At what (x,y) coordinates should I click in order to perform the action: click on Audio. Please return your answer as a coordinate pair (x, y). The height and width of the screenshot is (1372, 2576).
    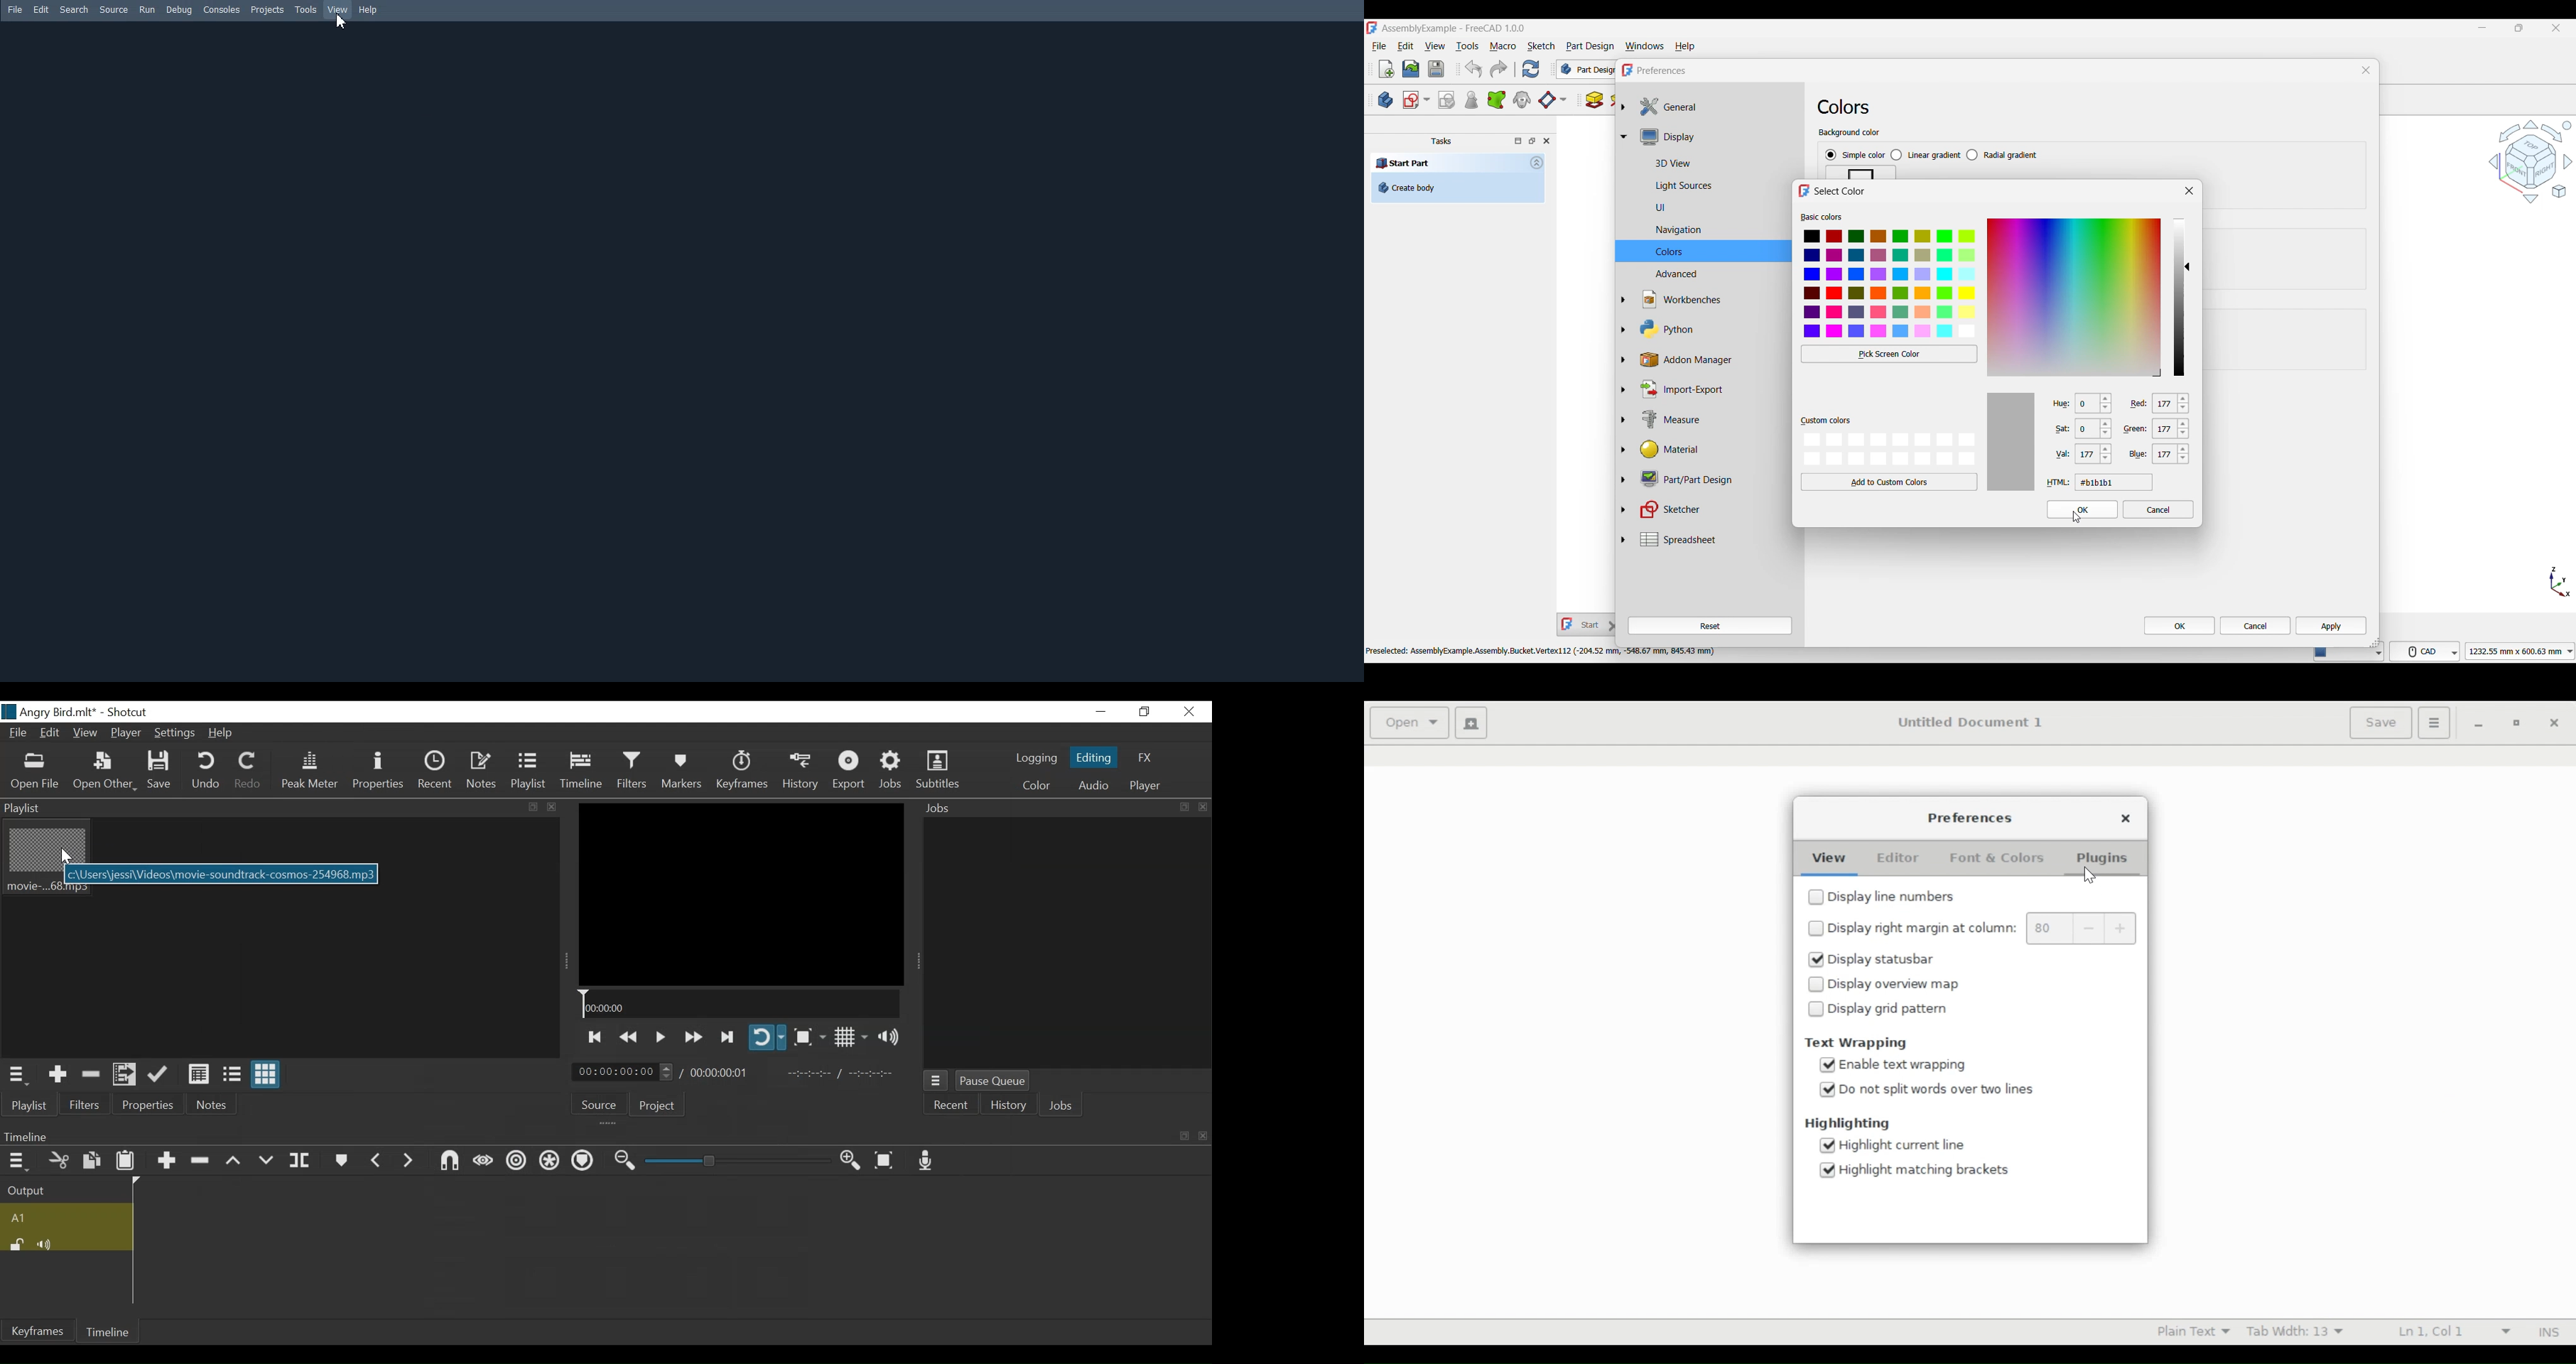
    Looking at the image, I should click on (1093, 785).